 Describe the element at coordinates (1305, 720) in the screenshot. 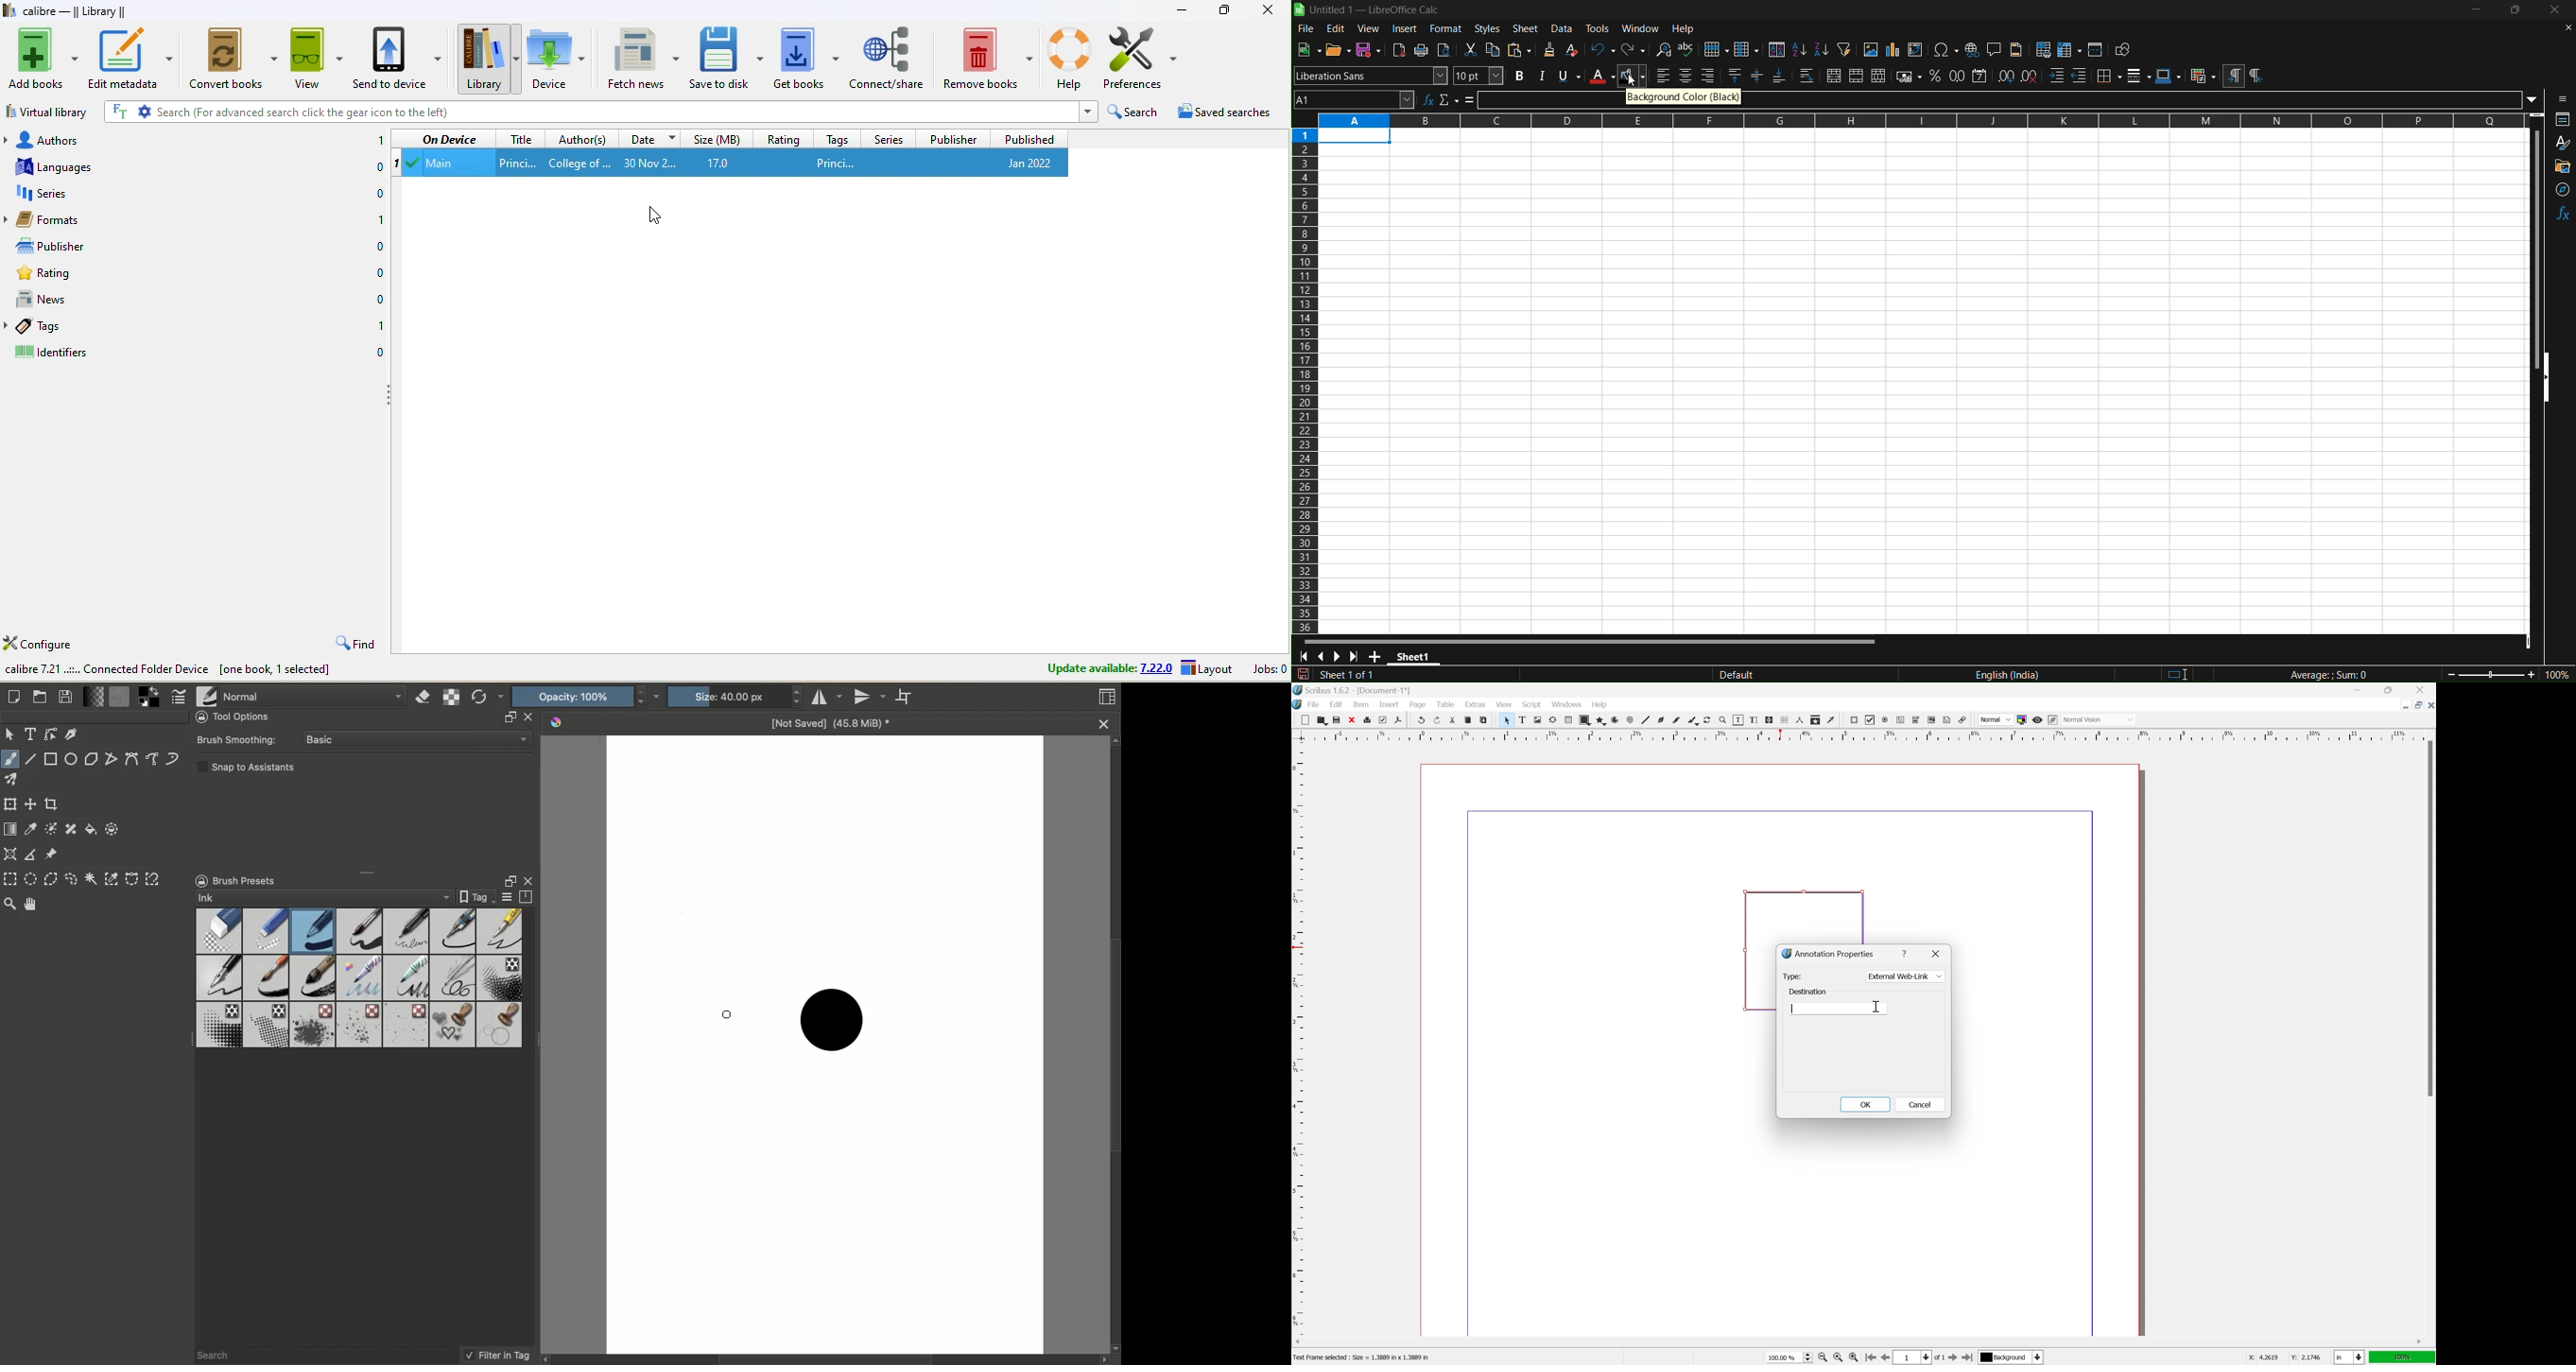

I see `new` at that location.